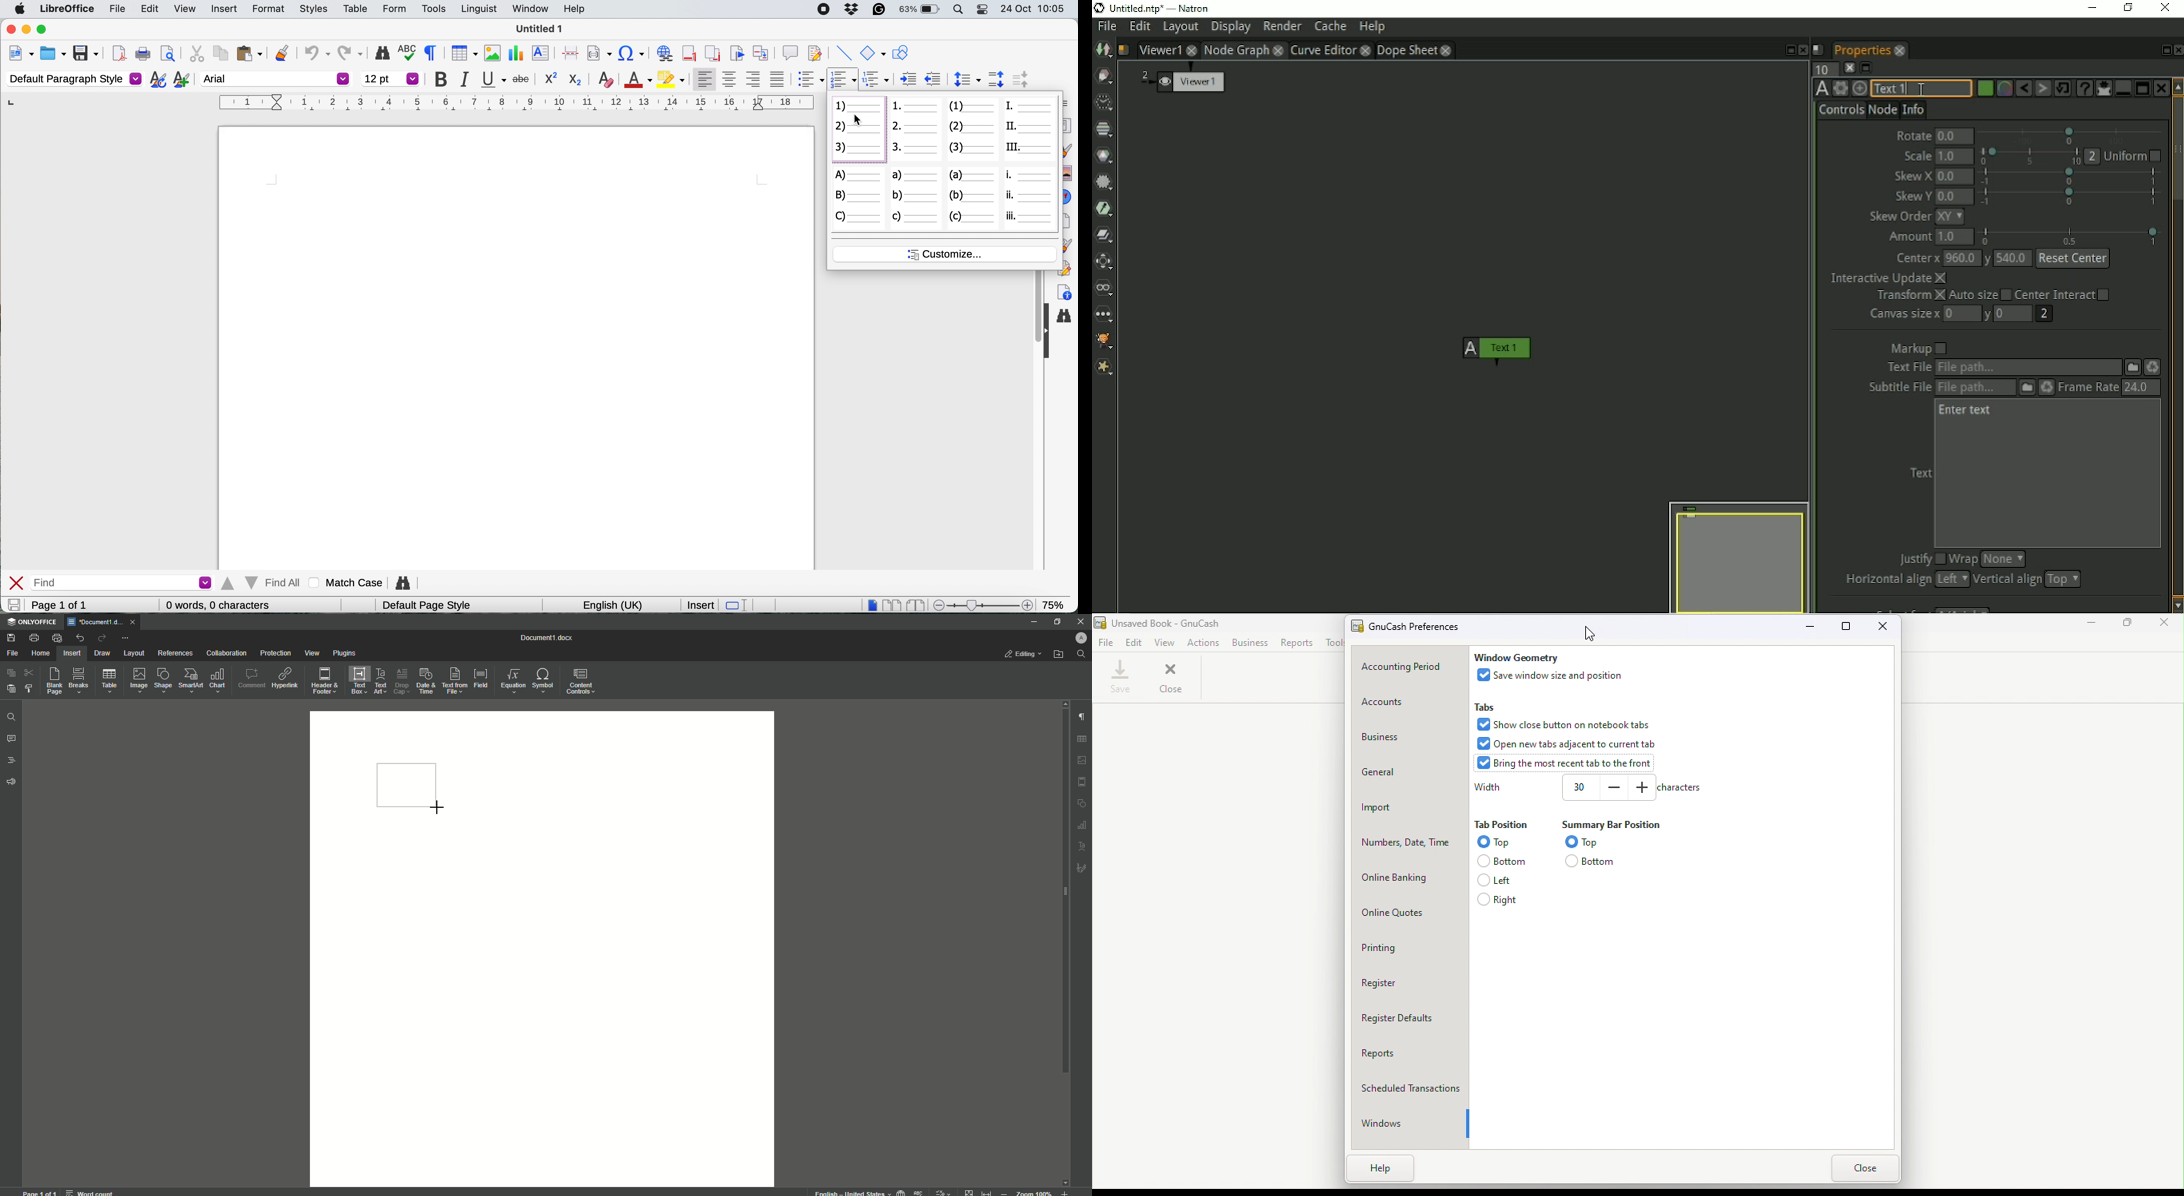  Describe the element at coordinates (1031, 621) in the screenshot. I see `Minimize` at that location.